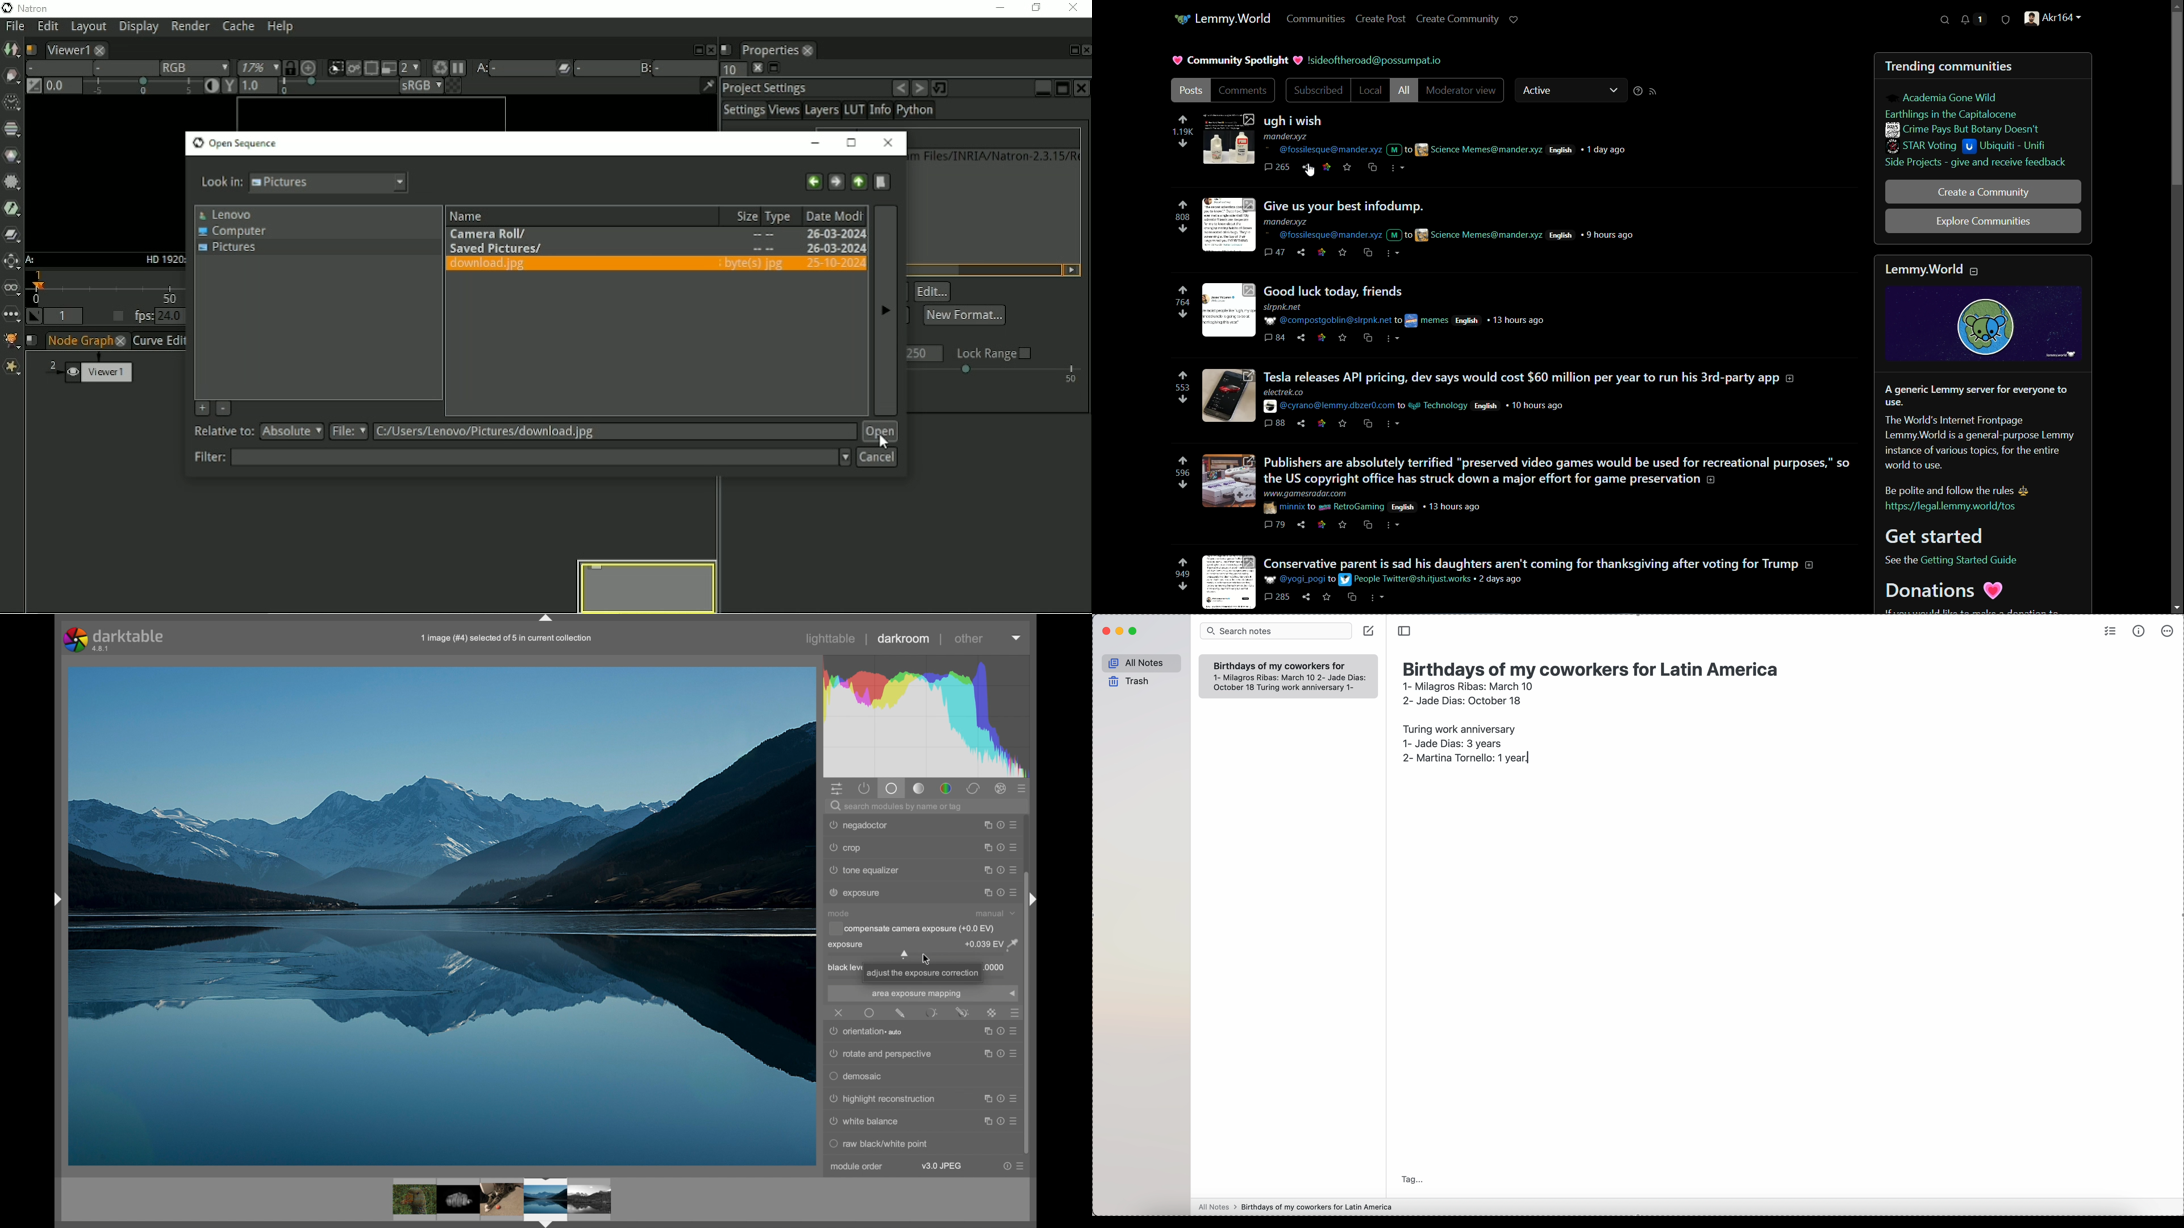  Describe the element at coordinates (1329, 599) in the screenshot. I see `save` at that location.